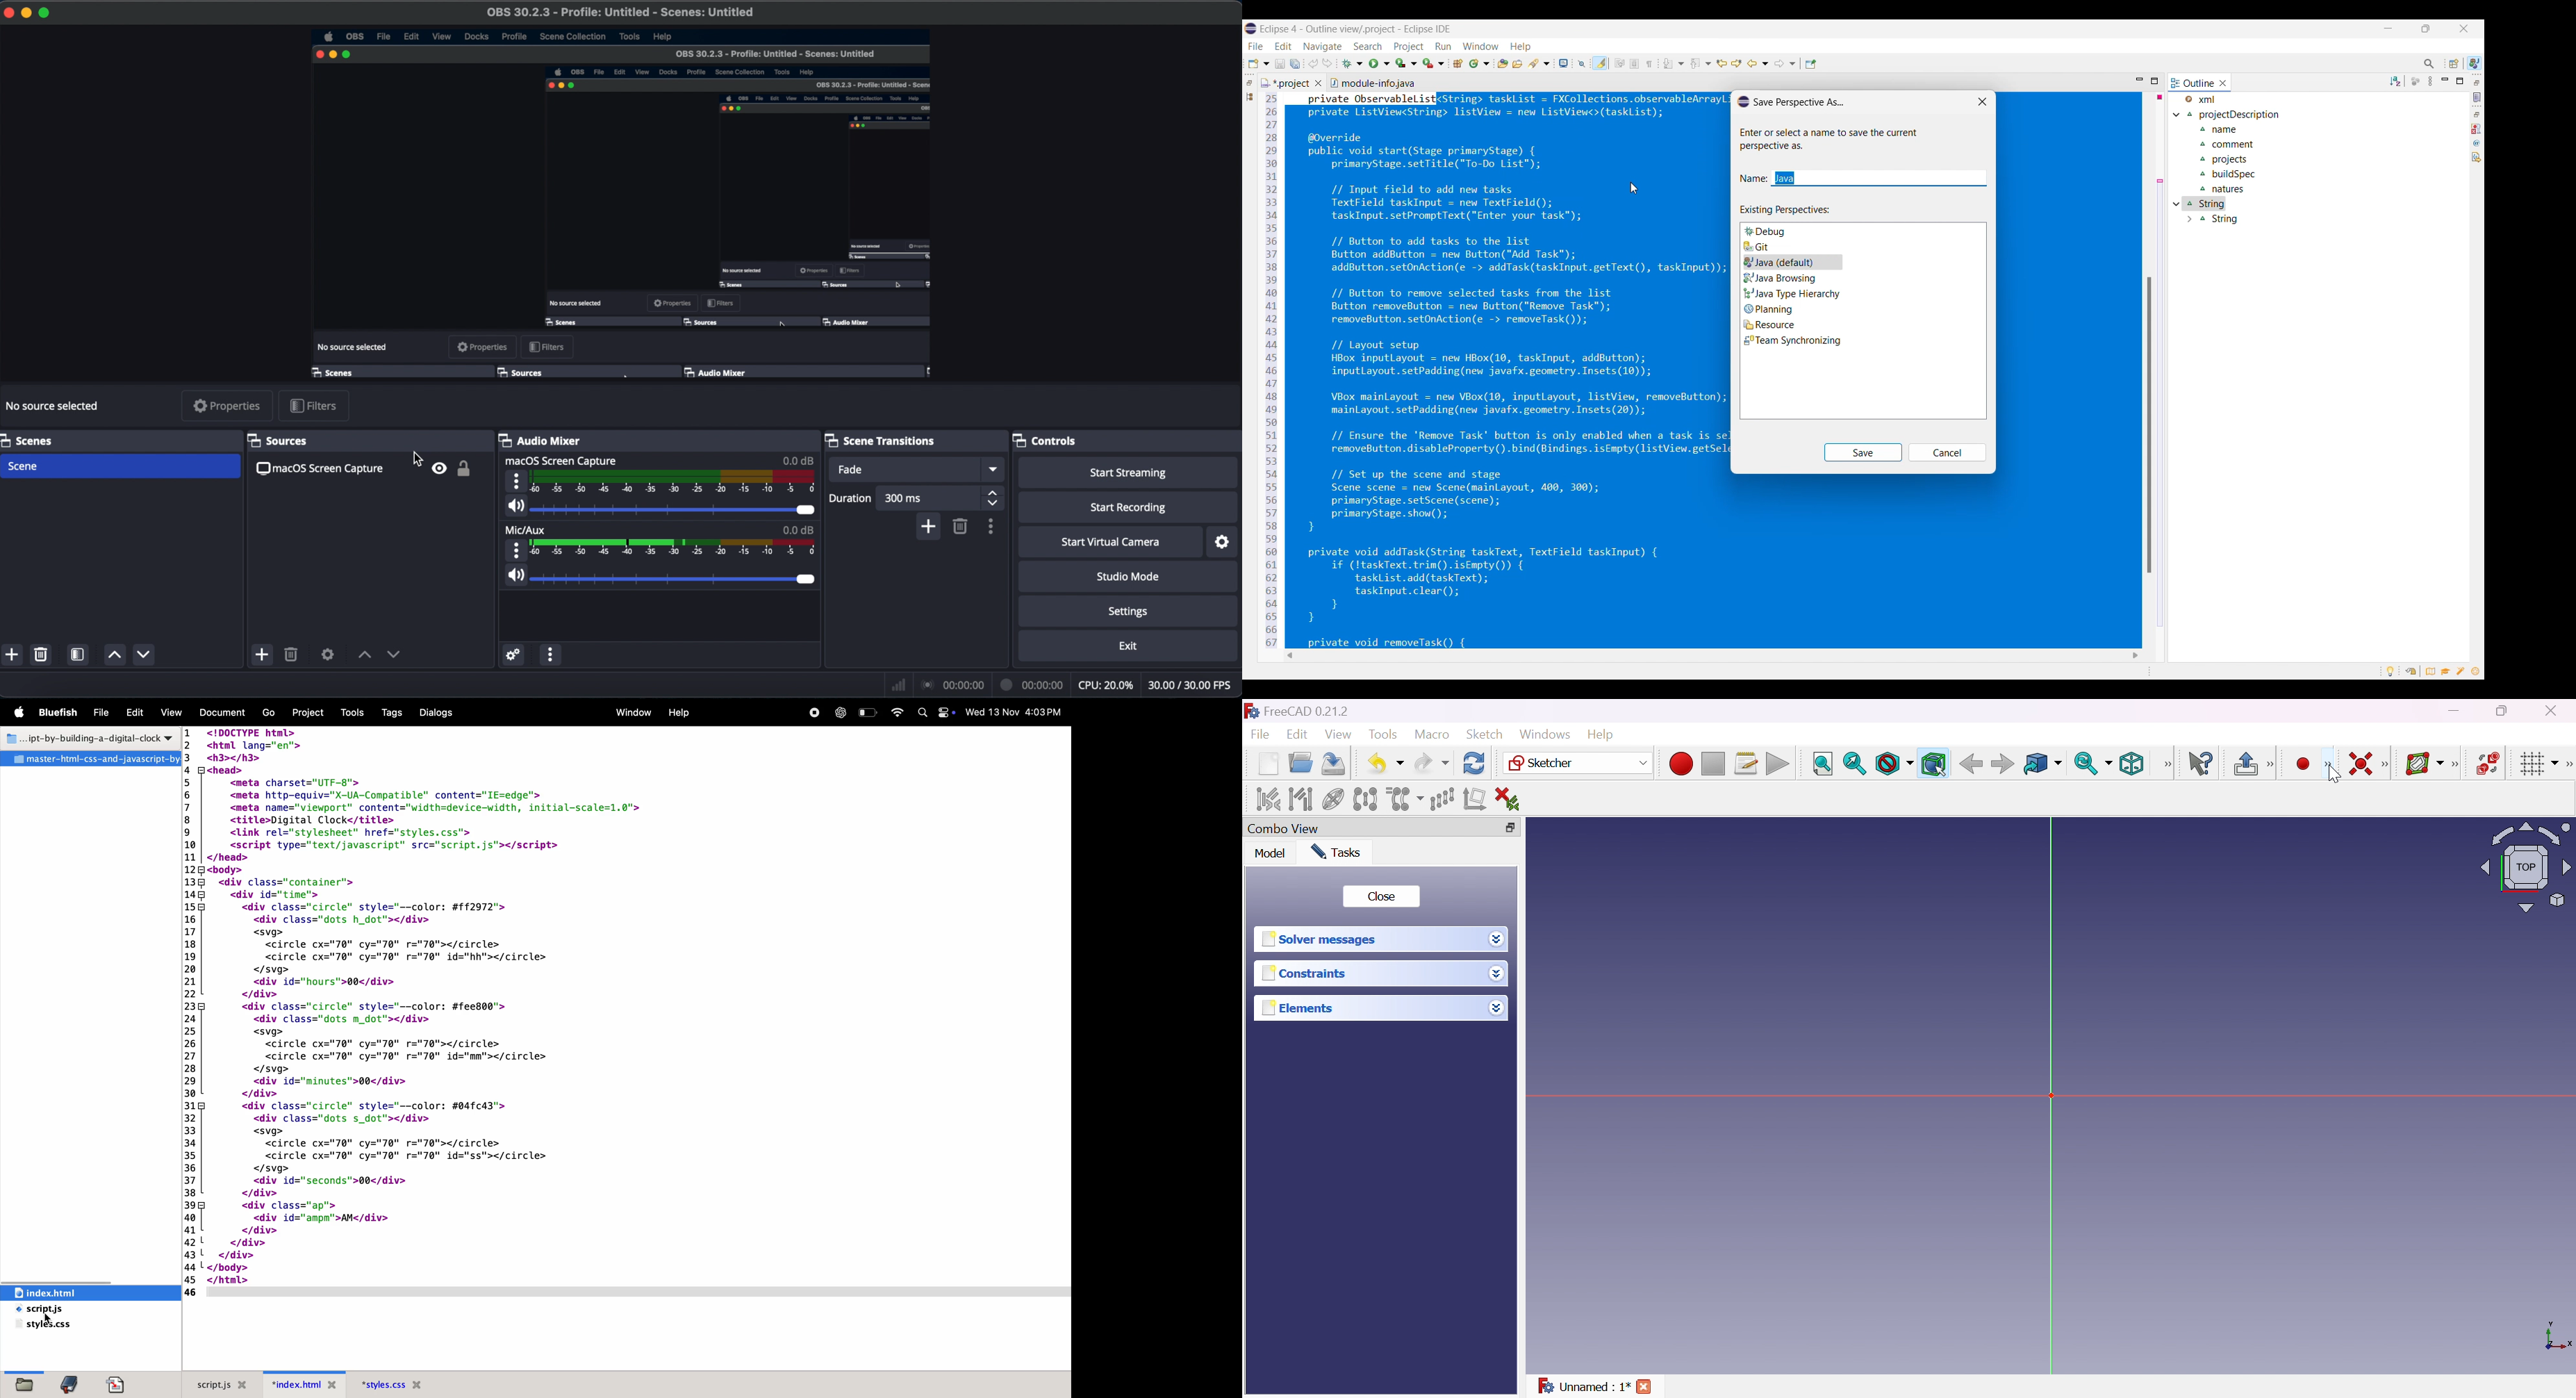 This screenshot has height=1400, width=2576. What do you see at coordinates (2388, 765) in the screenshot?
I see `Sketcher constraints` at bounding box center [2388, 765].